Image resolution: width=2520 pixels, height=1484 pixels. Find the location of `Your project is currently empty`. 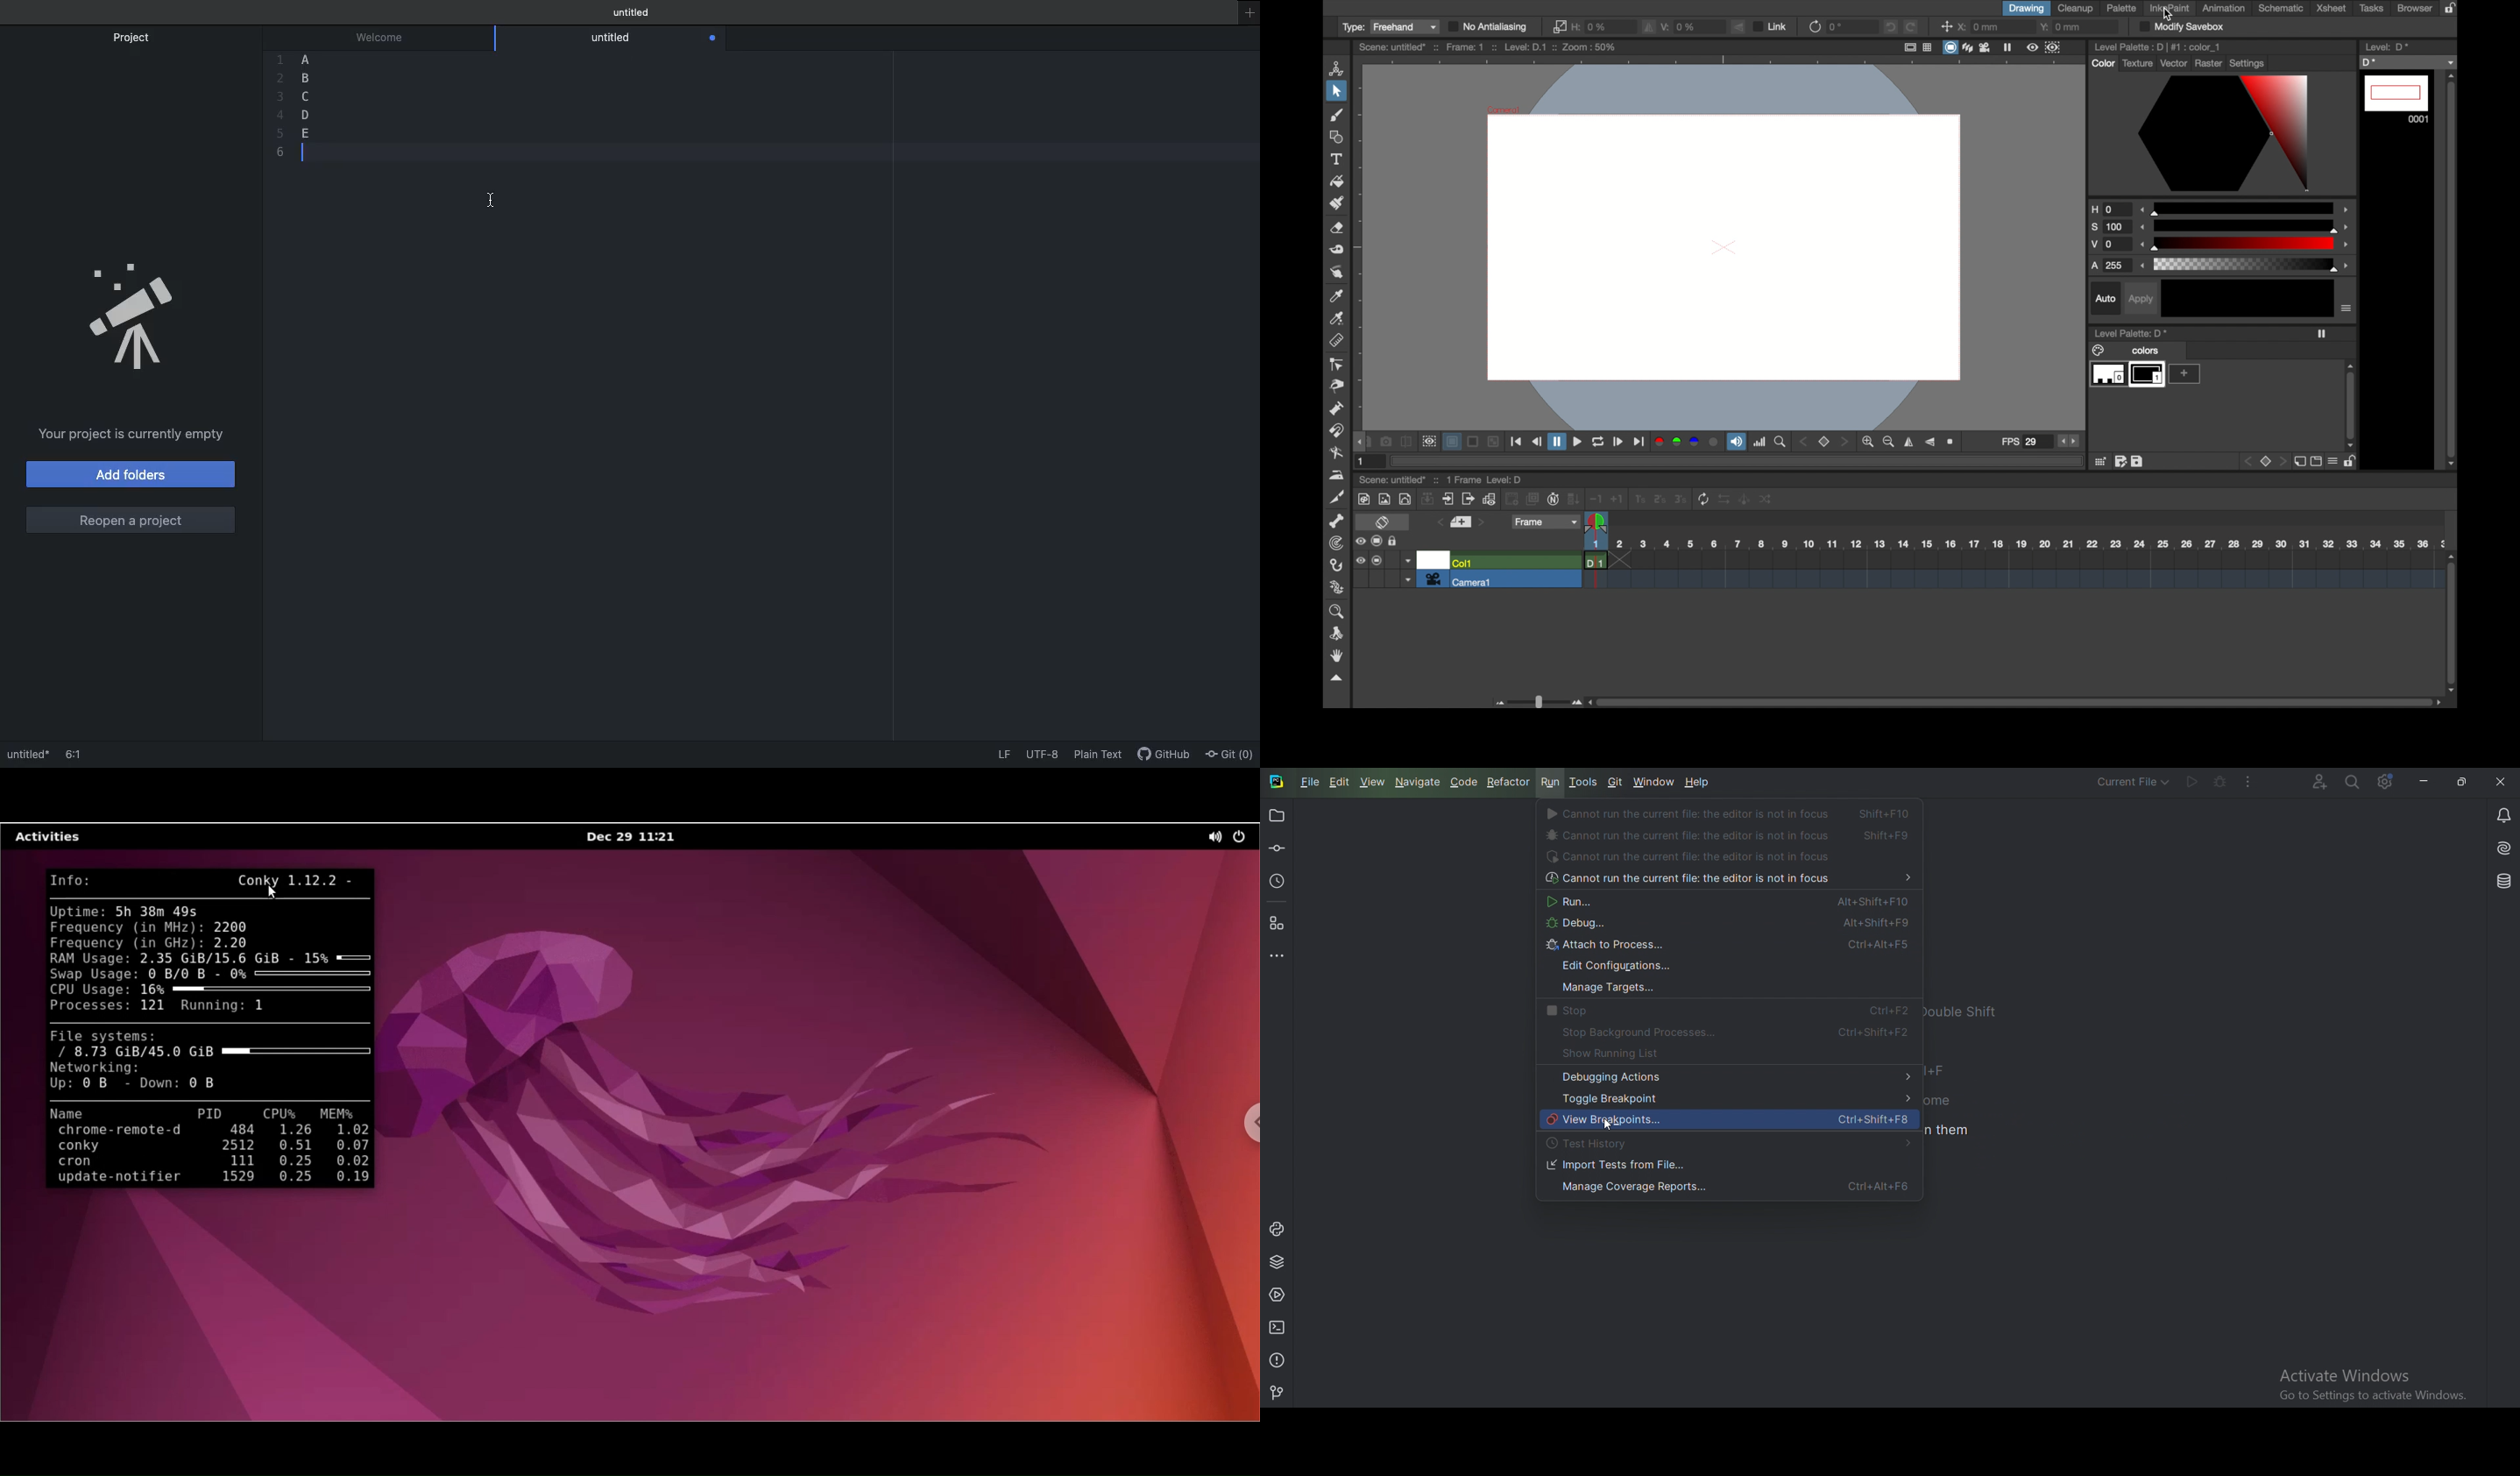

Your project is currently empty is located at coordinates (128, 435).